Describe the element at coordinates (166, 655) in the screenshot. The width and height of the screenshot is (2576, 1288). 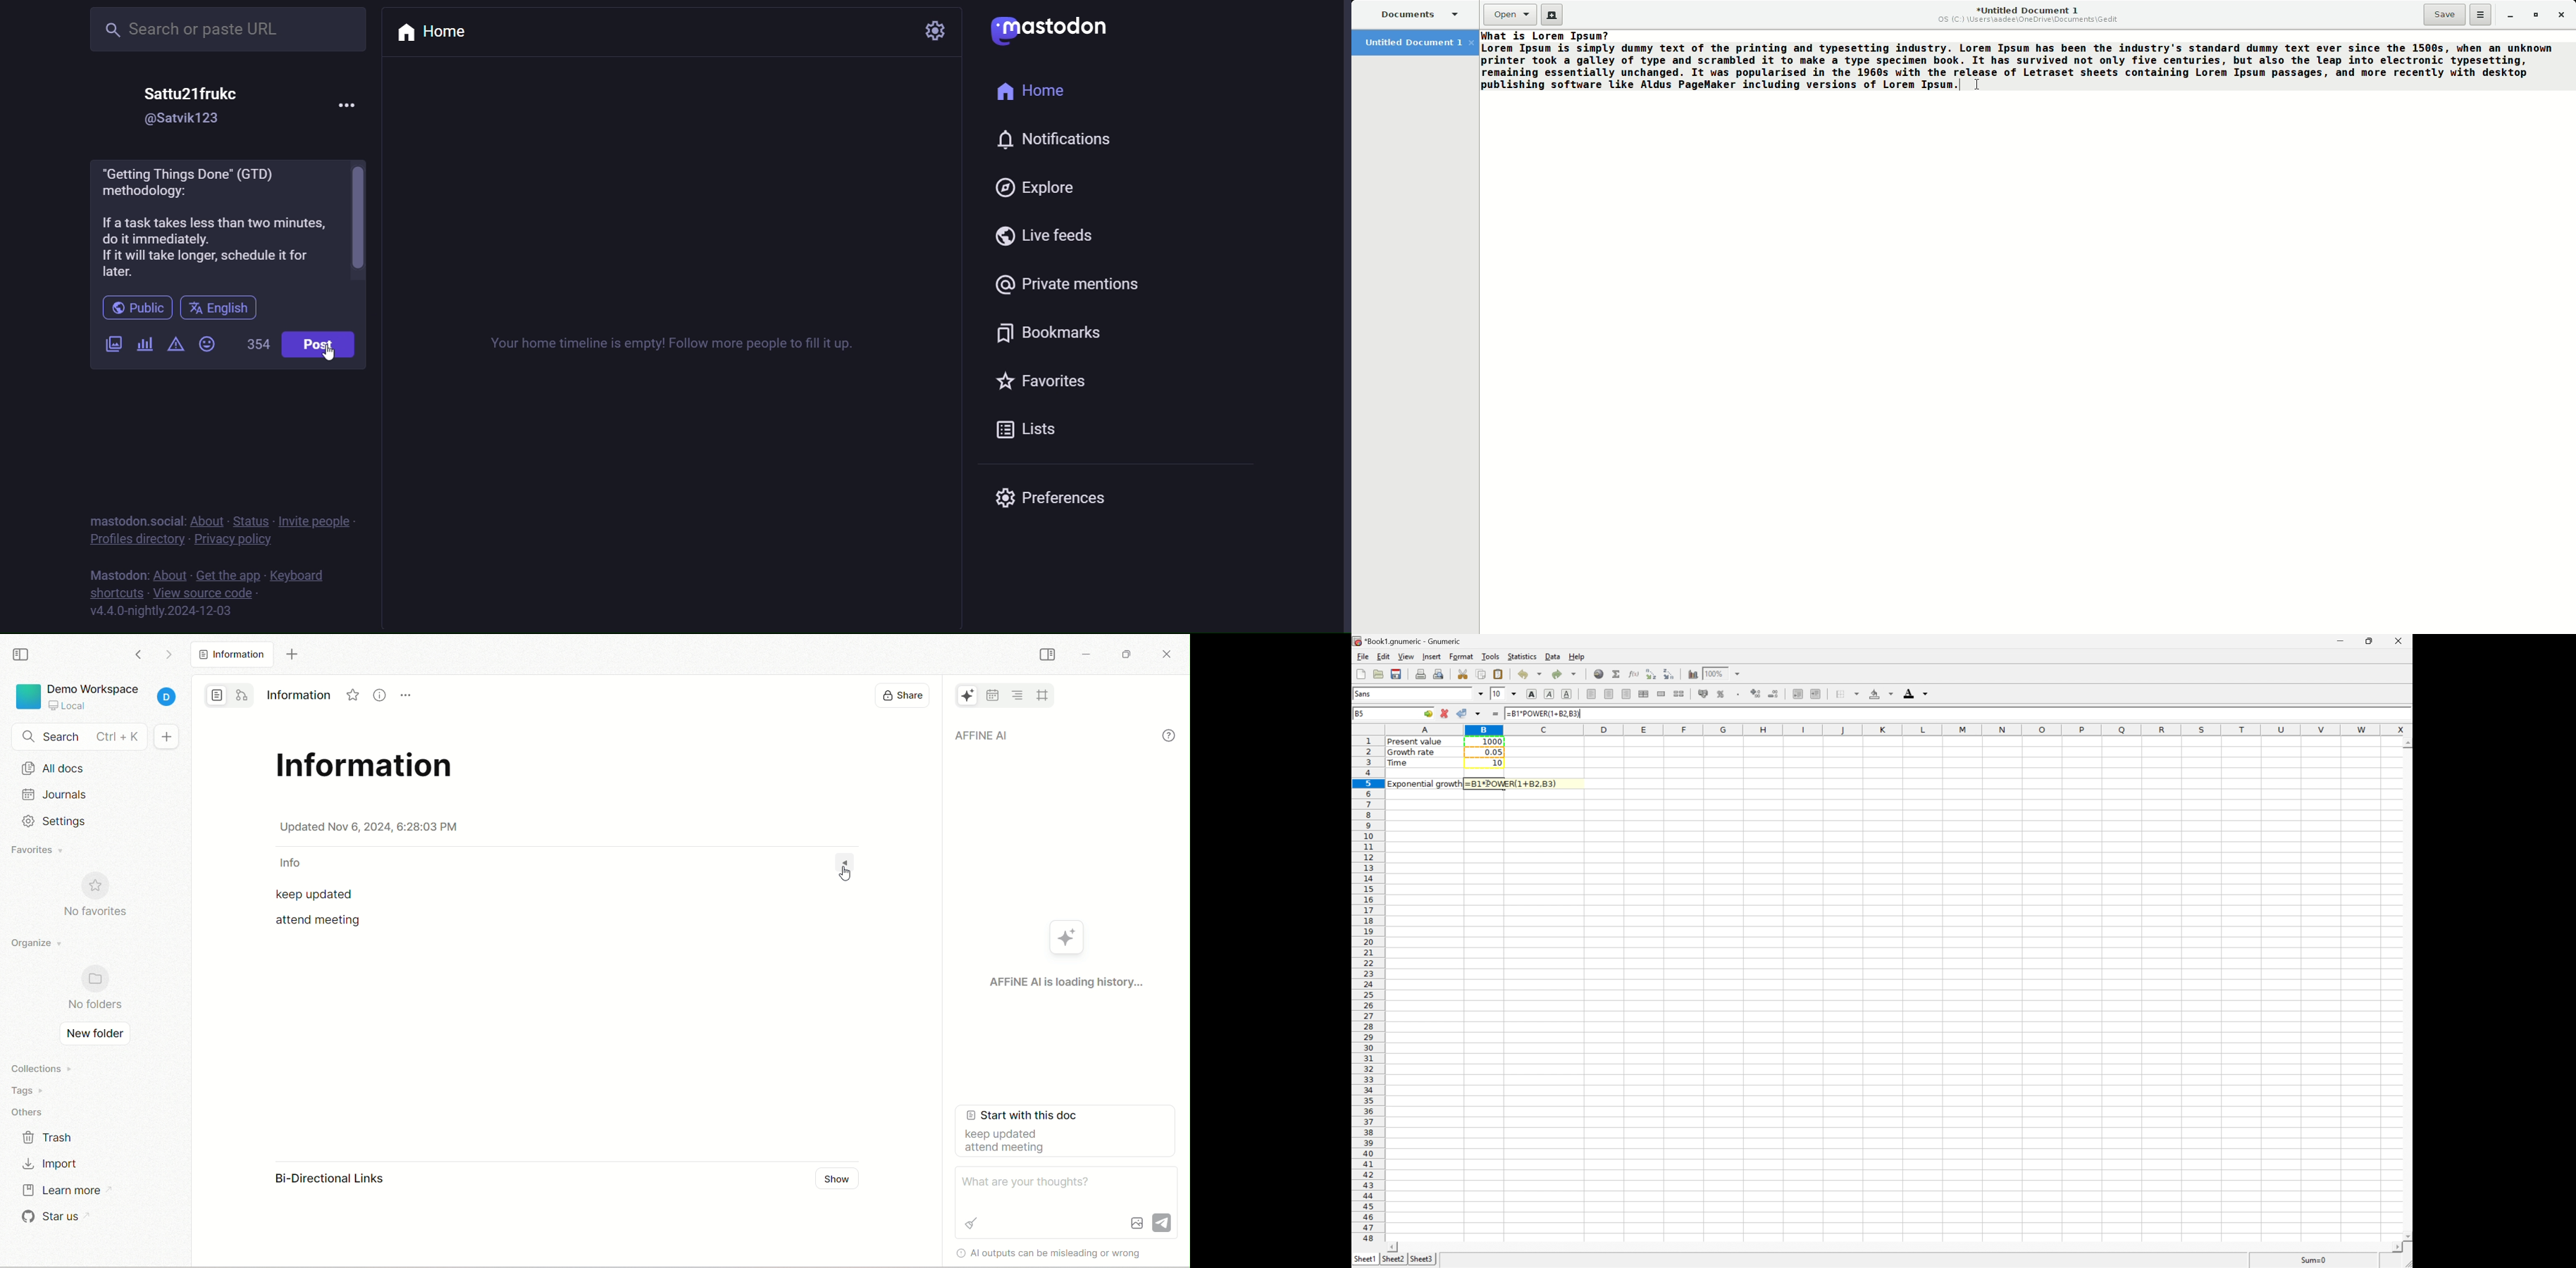
I see `go forward` at that location.